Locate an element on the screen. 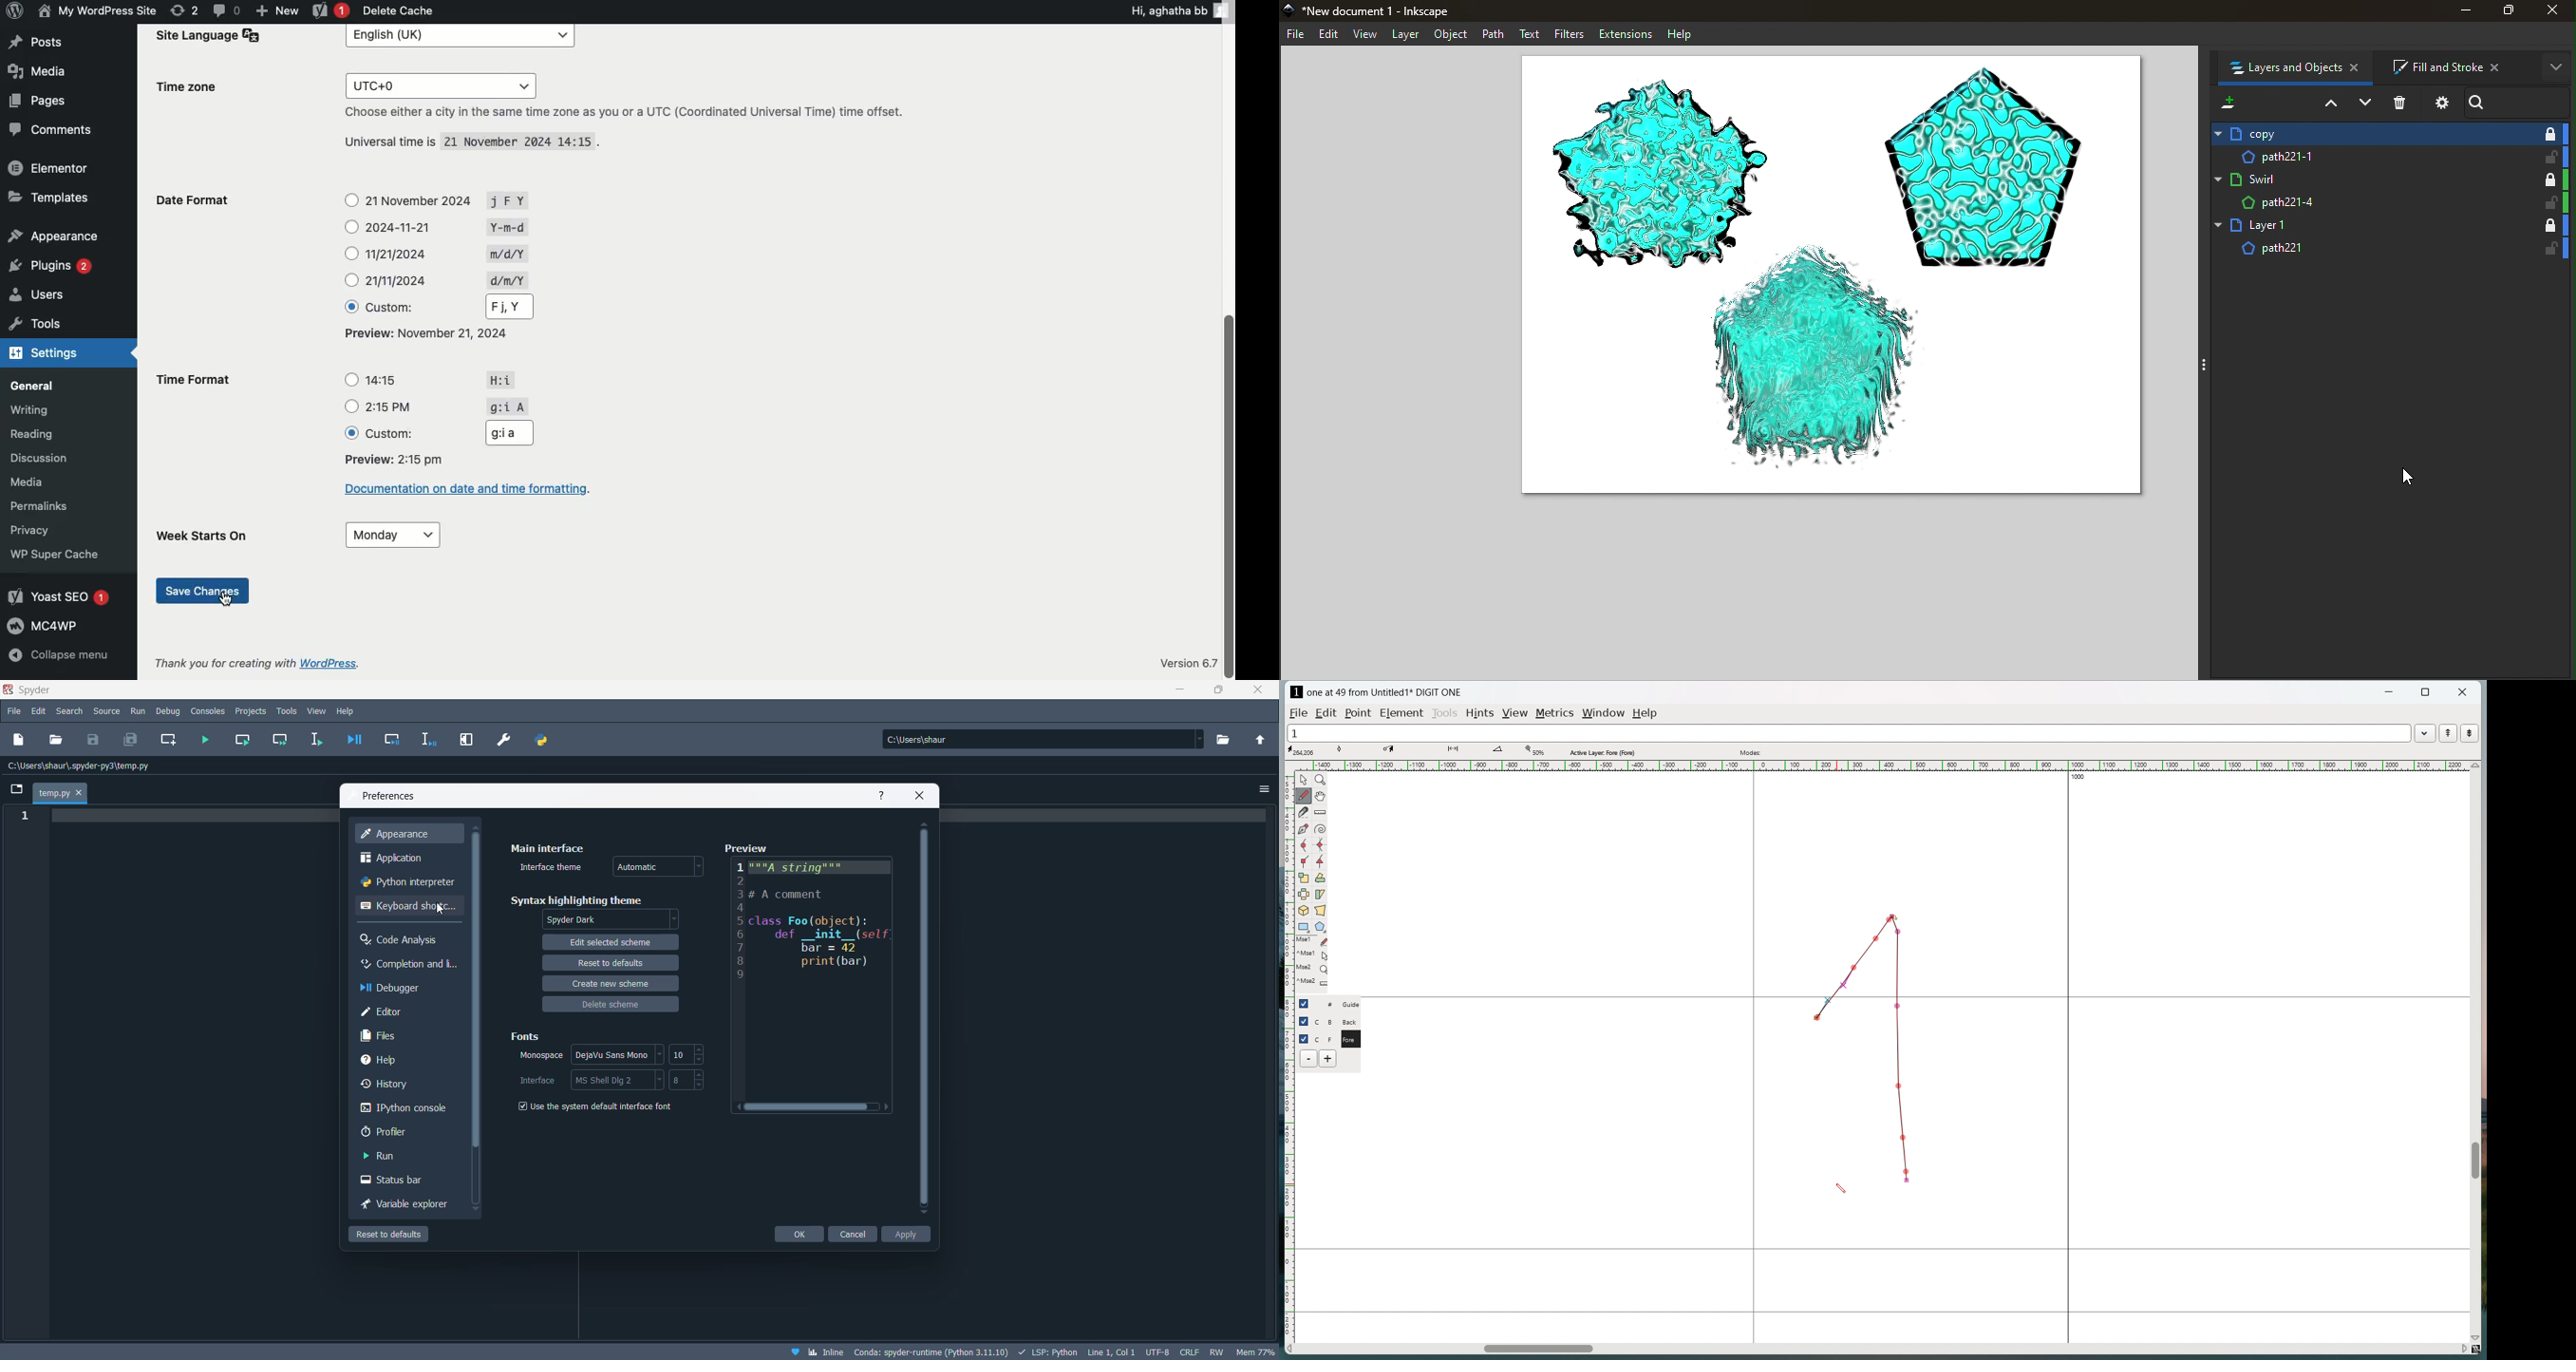 This screenshot has height=1372, width=2576. new file is located at coordinates (19, 741).